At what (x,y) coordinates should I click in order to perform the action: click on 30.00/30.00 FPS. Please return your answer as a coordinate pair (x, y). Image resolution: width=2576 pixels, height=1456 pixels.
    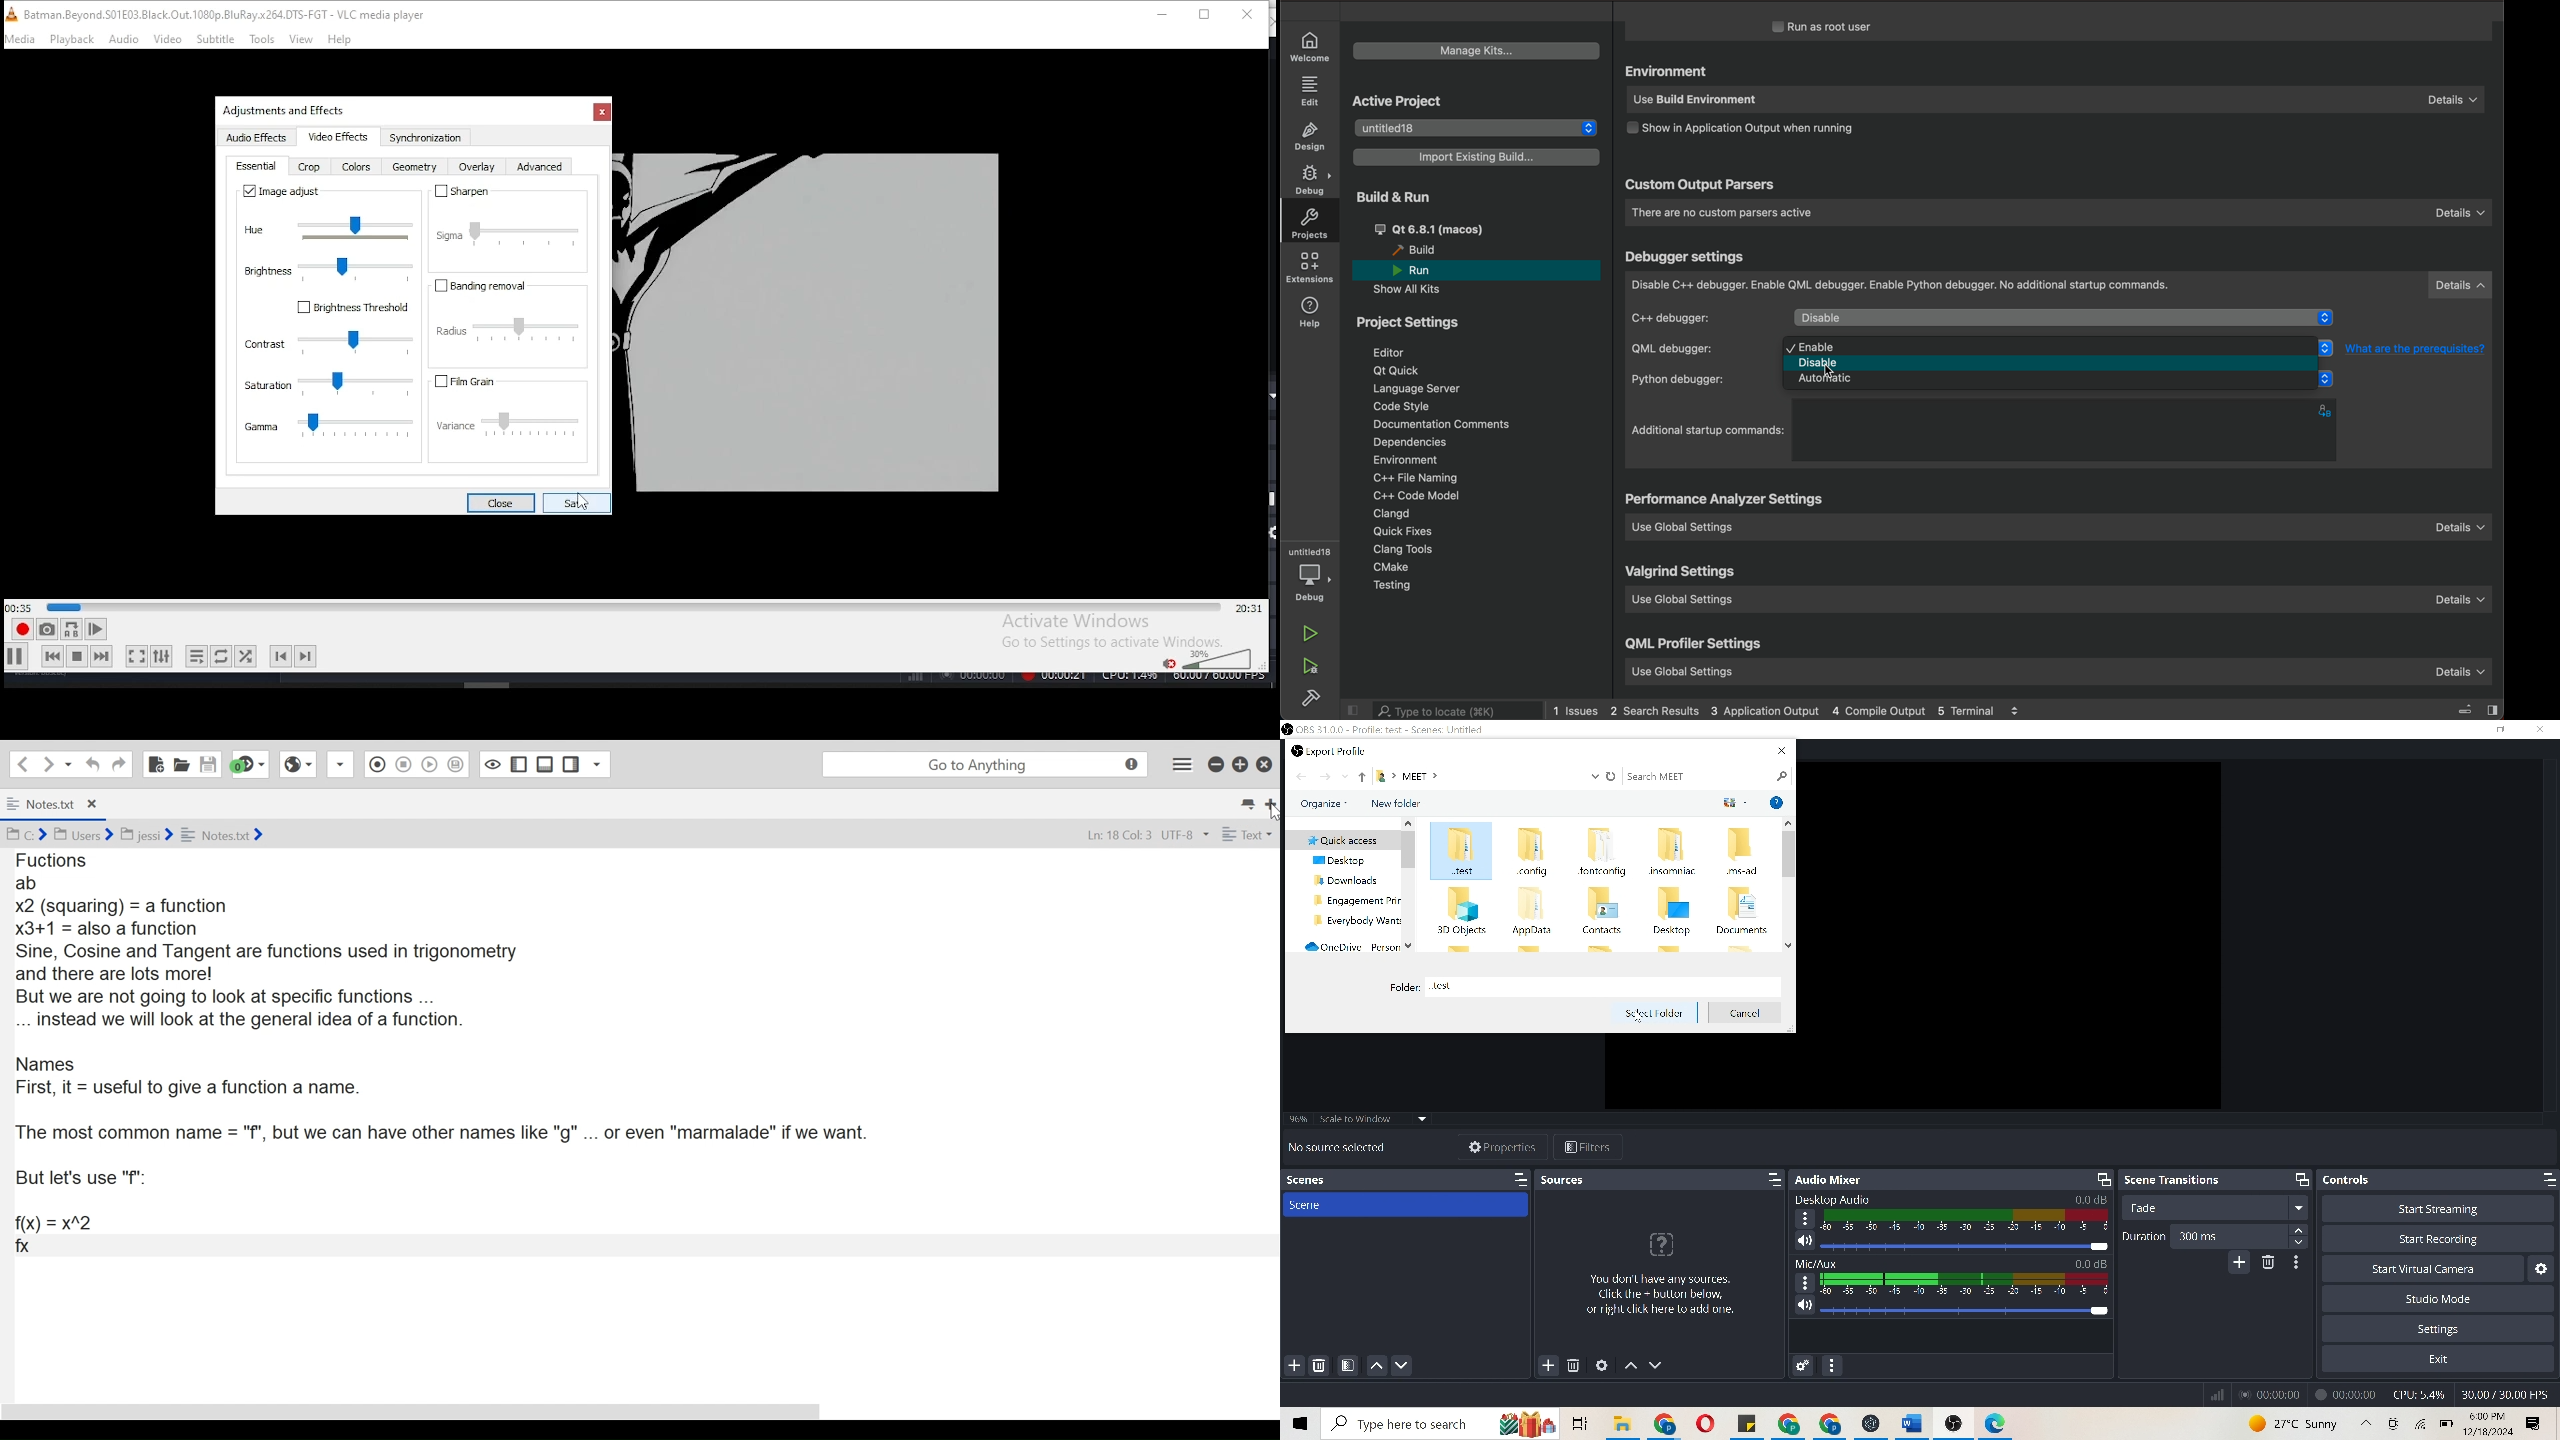
    Looking at the image, I should click on (2504, 1393).